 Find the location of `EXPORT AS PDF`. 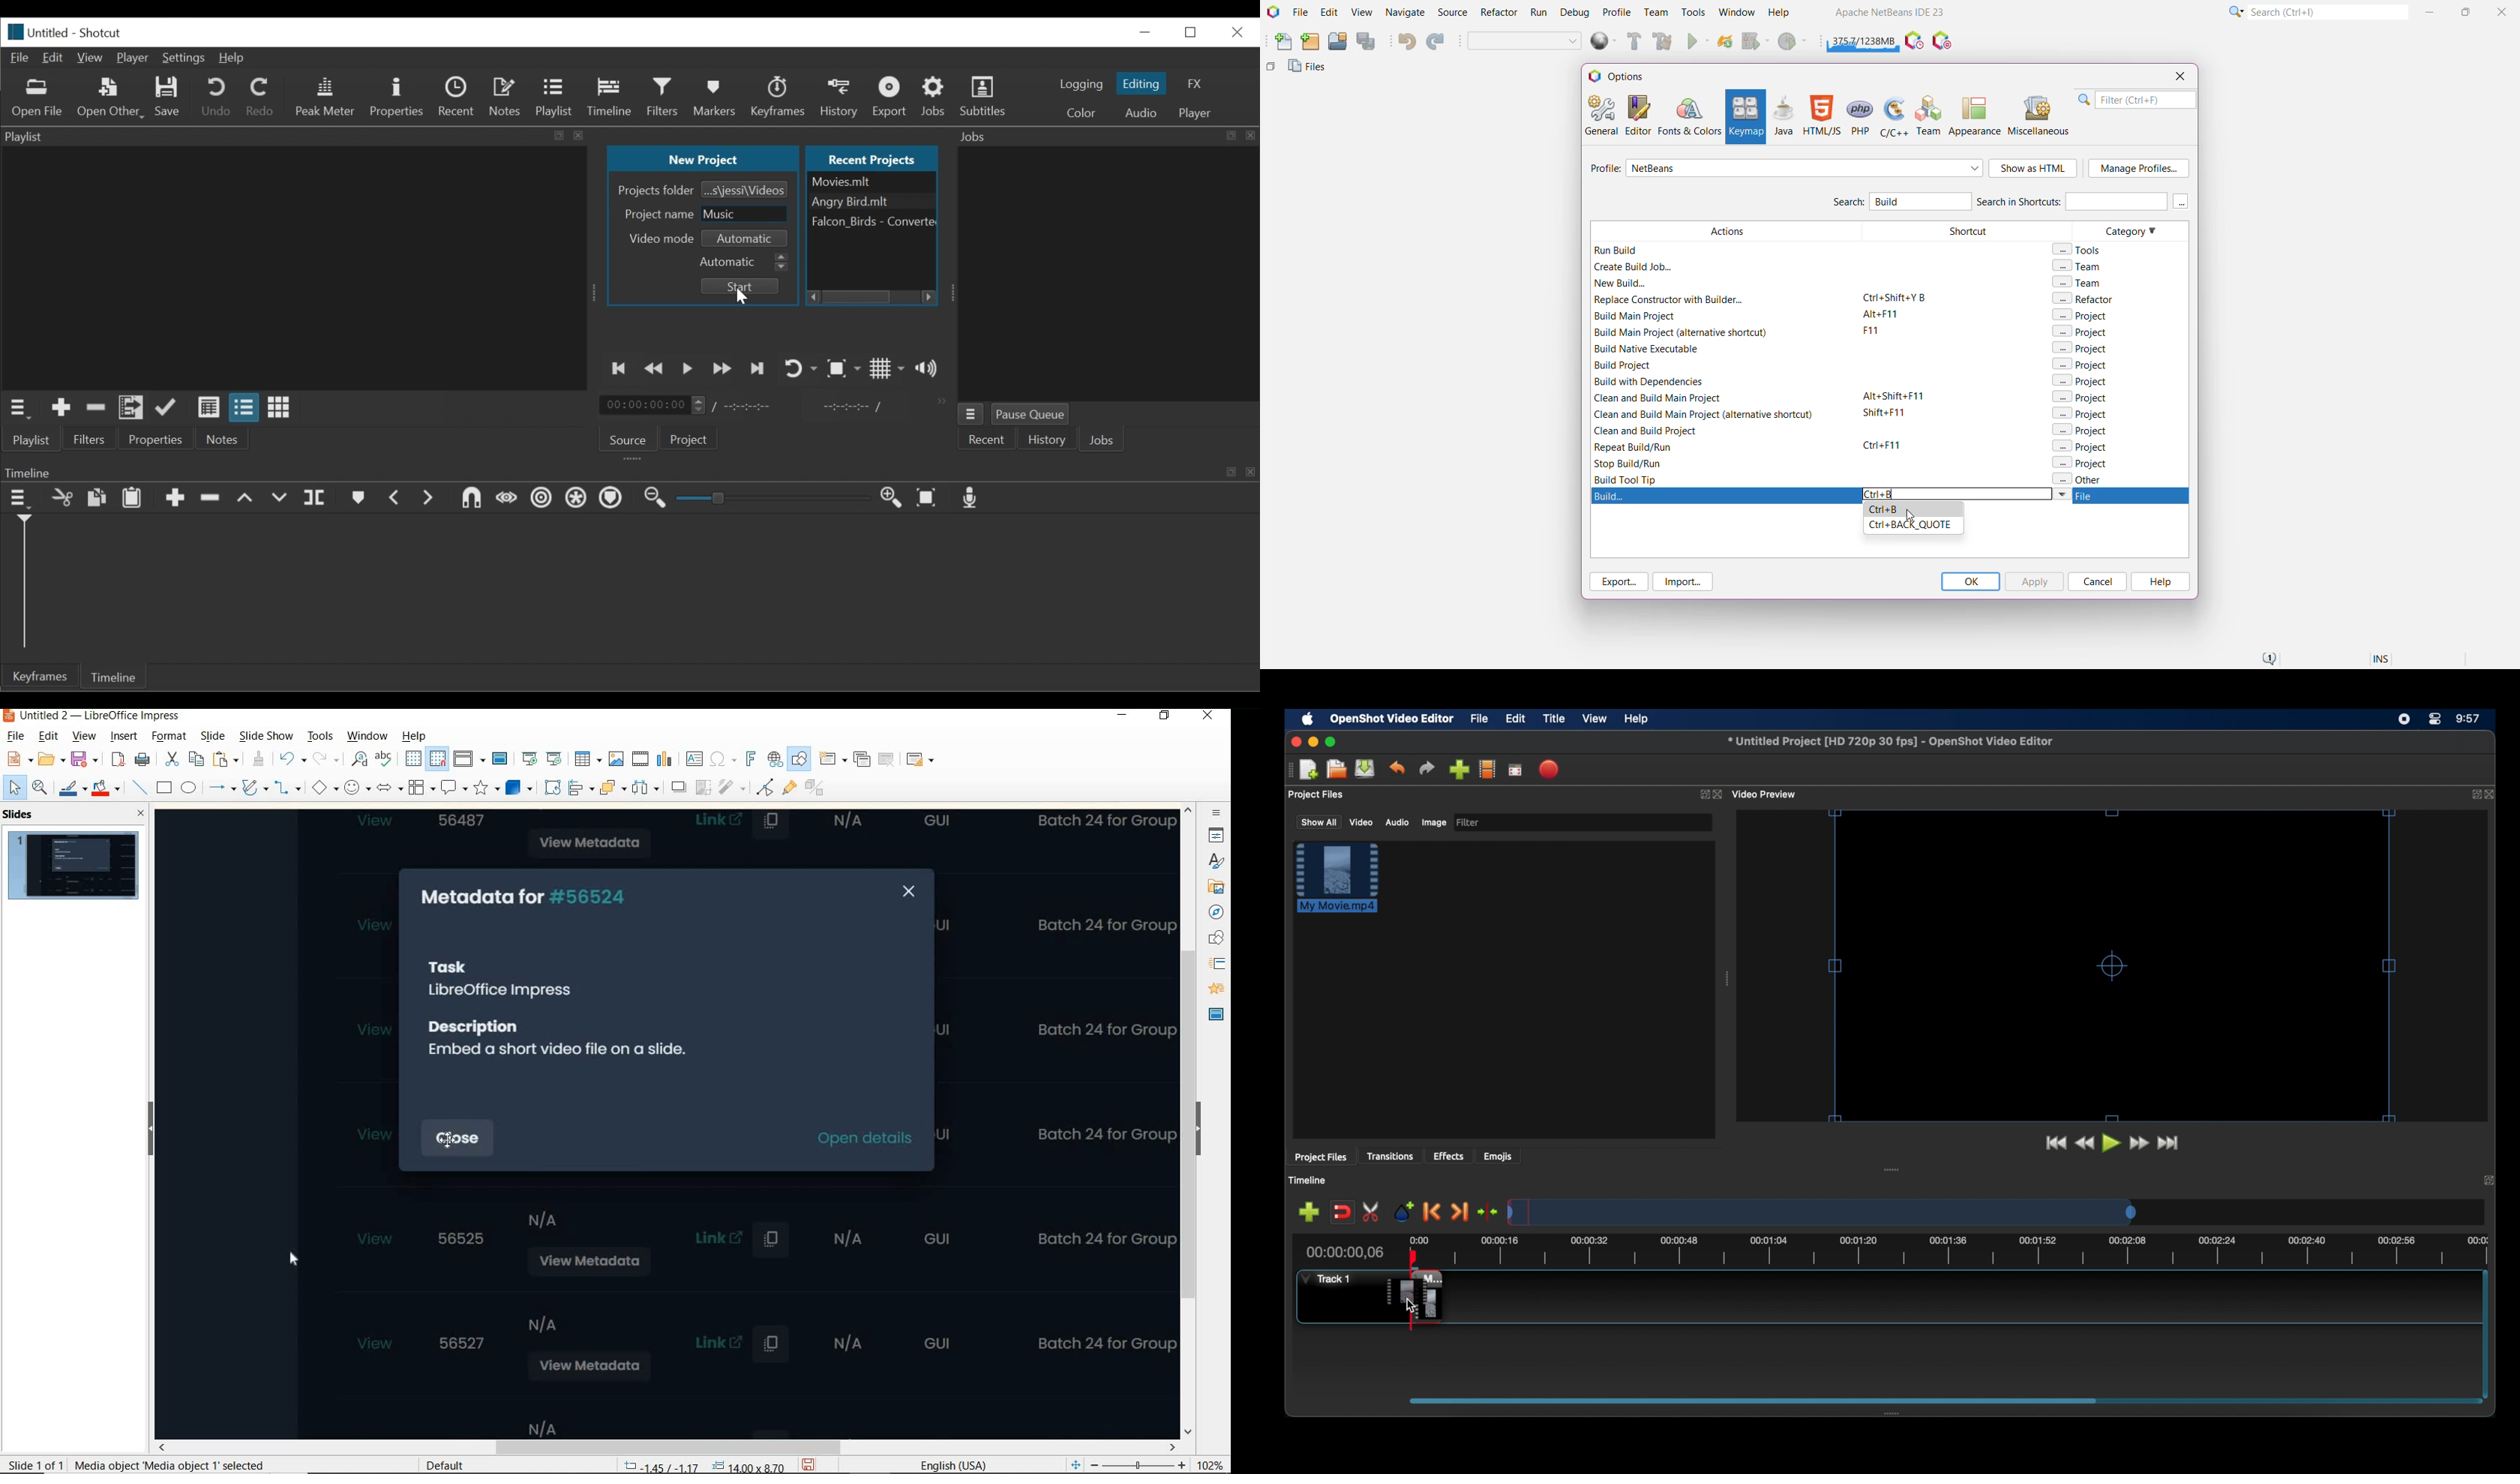

EXPORT AS PDF is located at coordinates (119, 759).